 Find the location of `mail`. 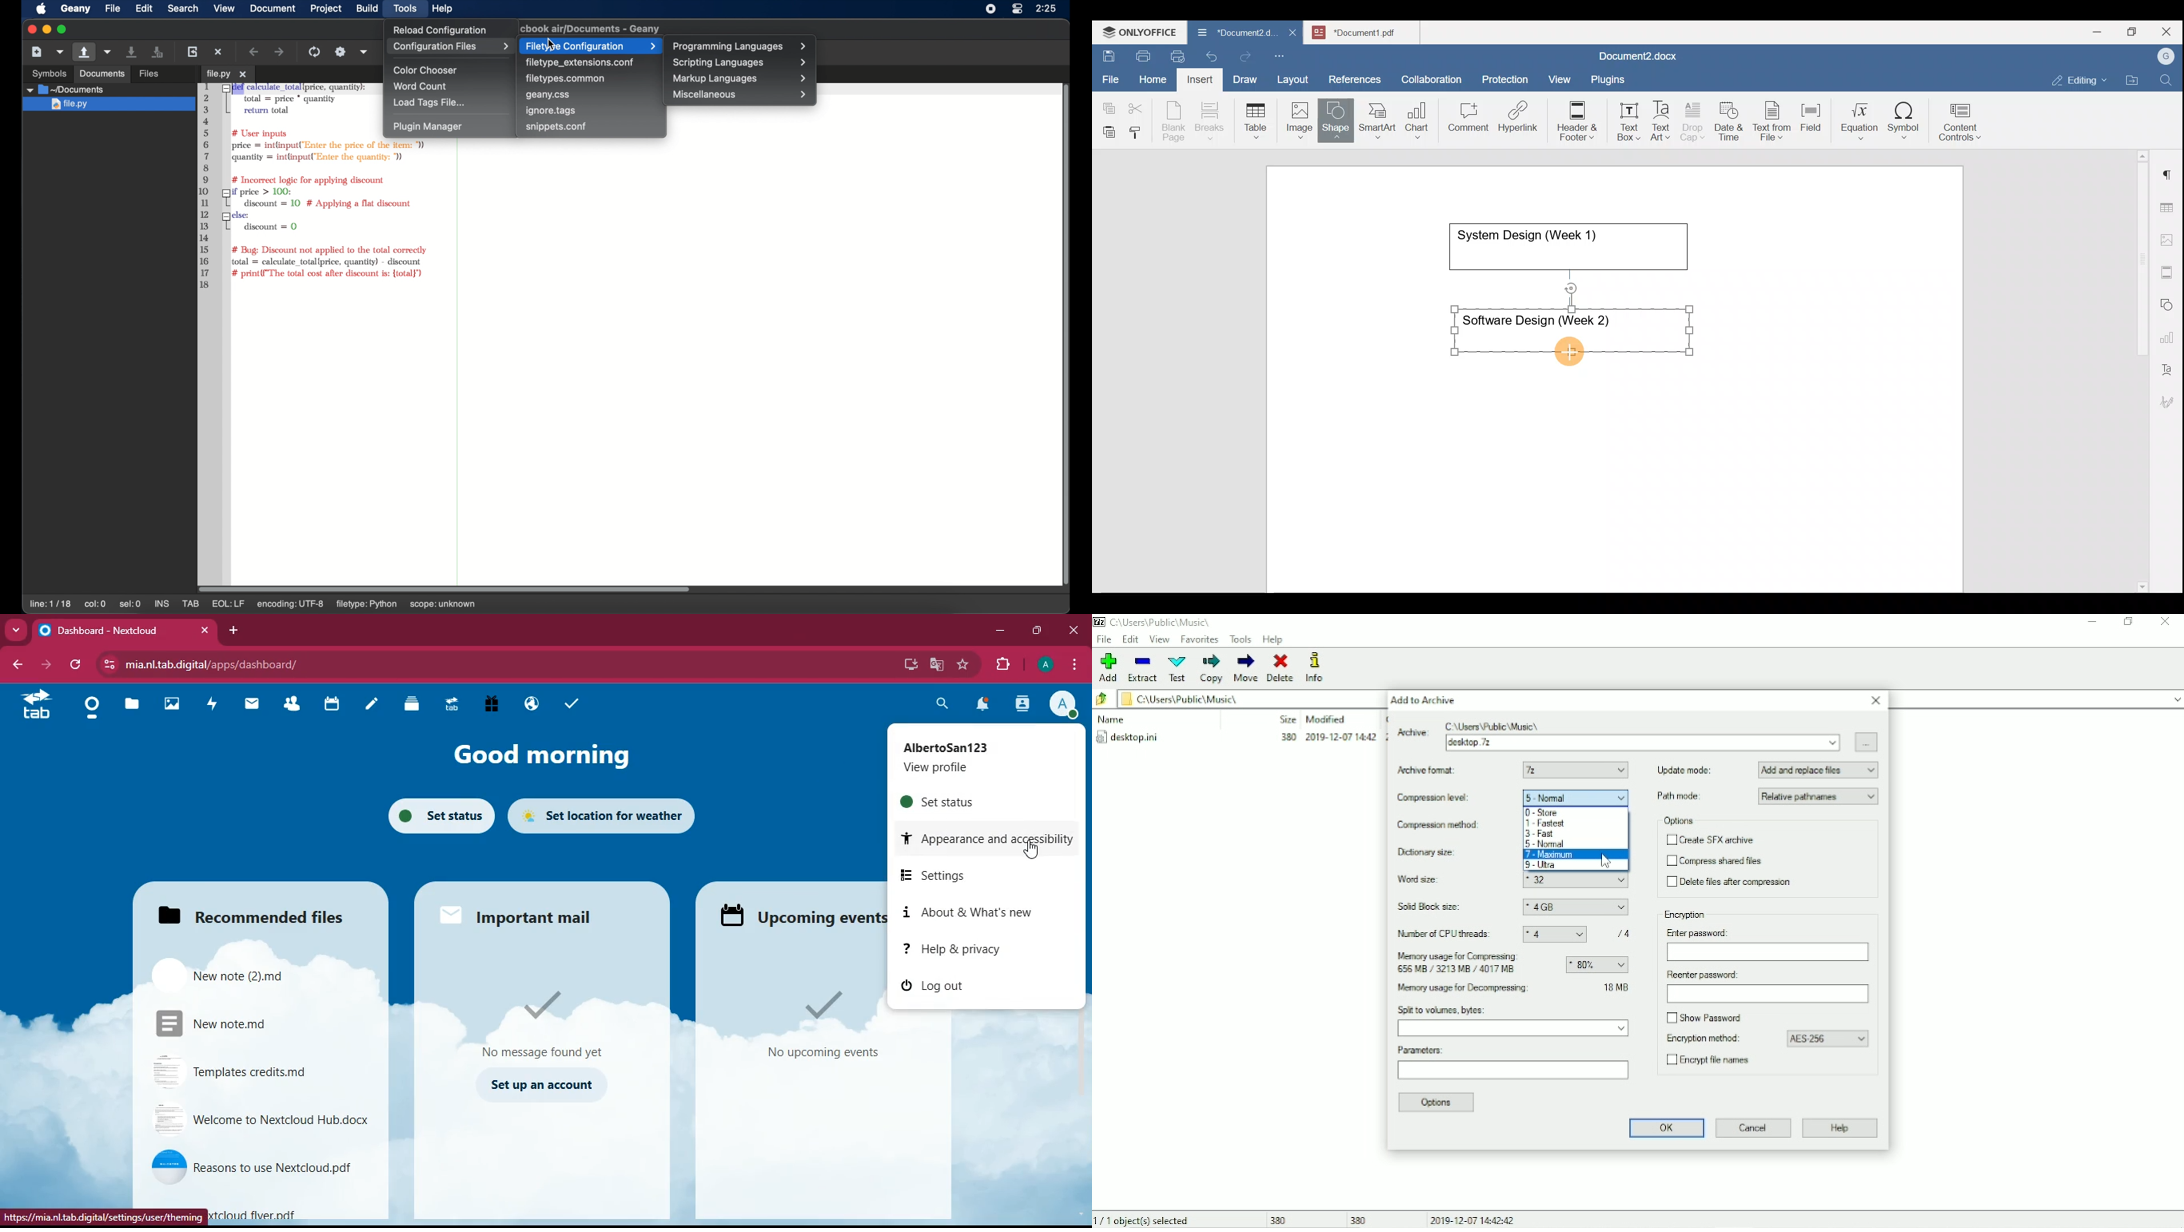

mail is located at coordinates (249, 706).